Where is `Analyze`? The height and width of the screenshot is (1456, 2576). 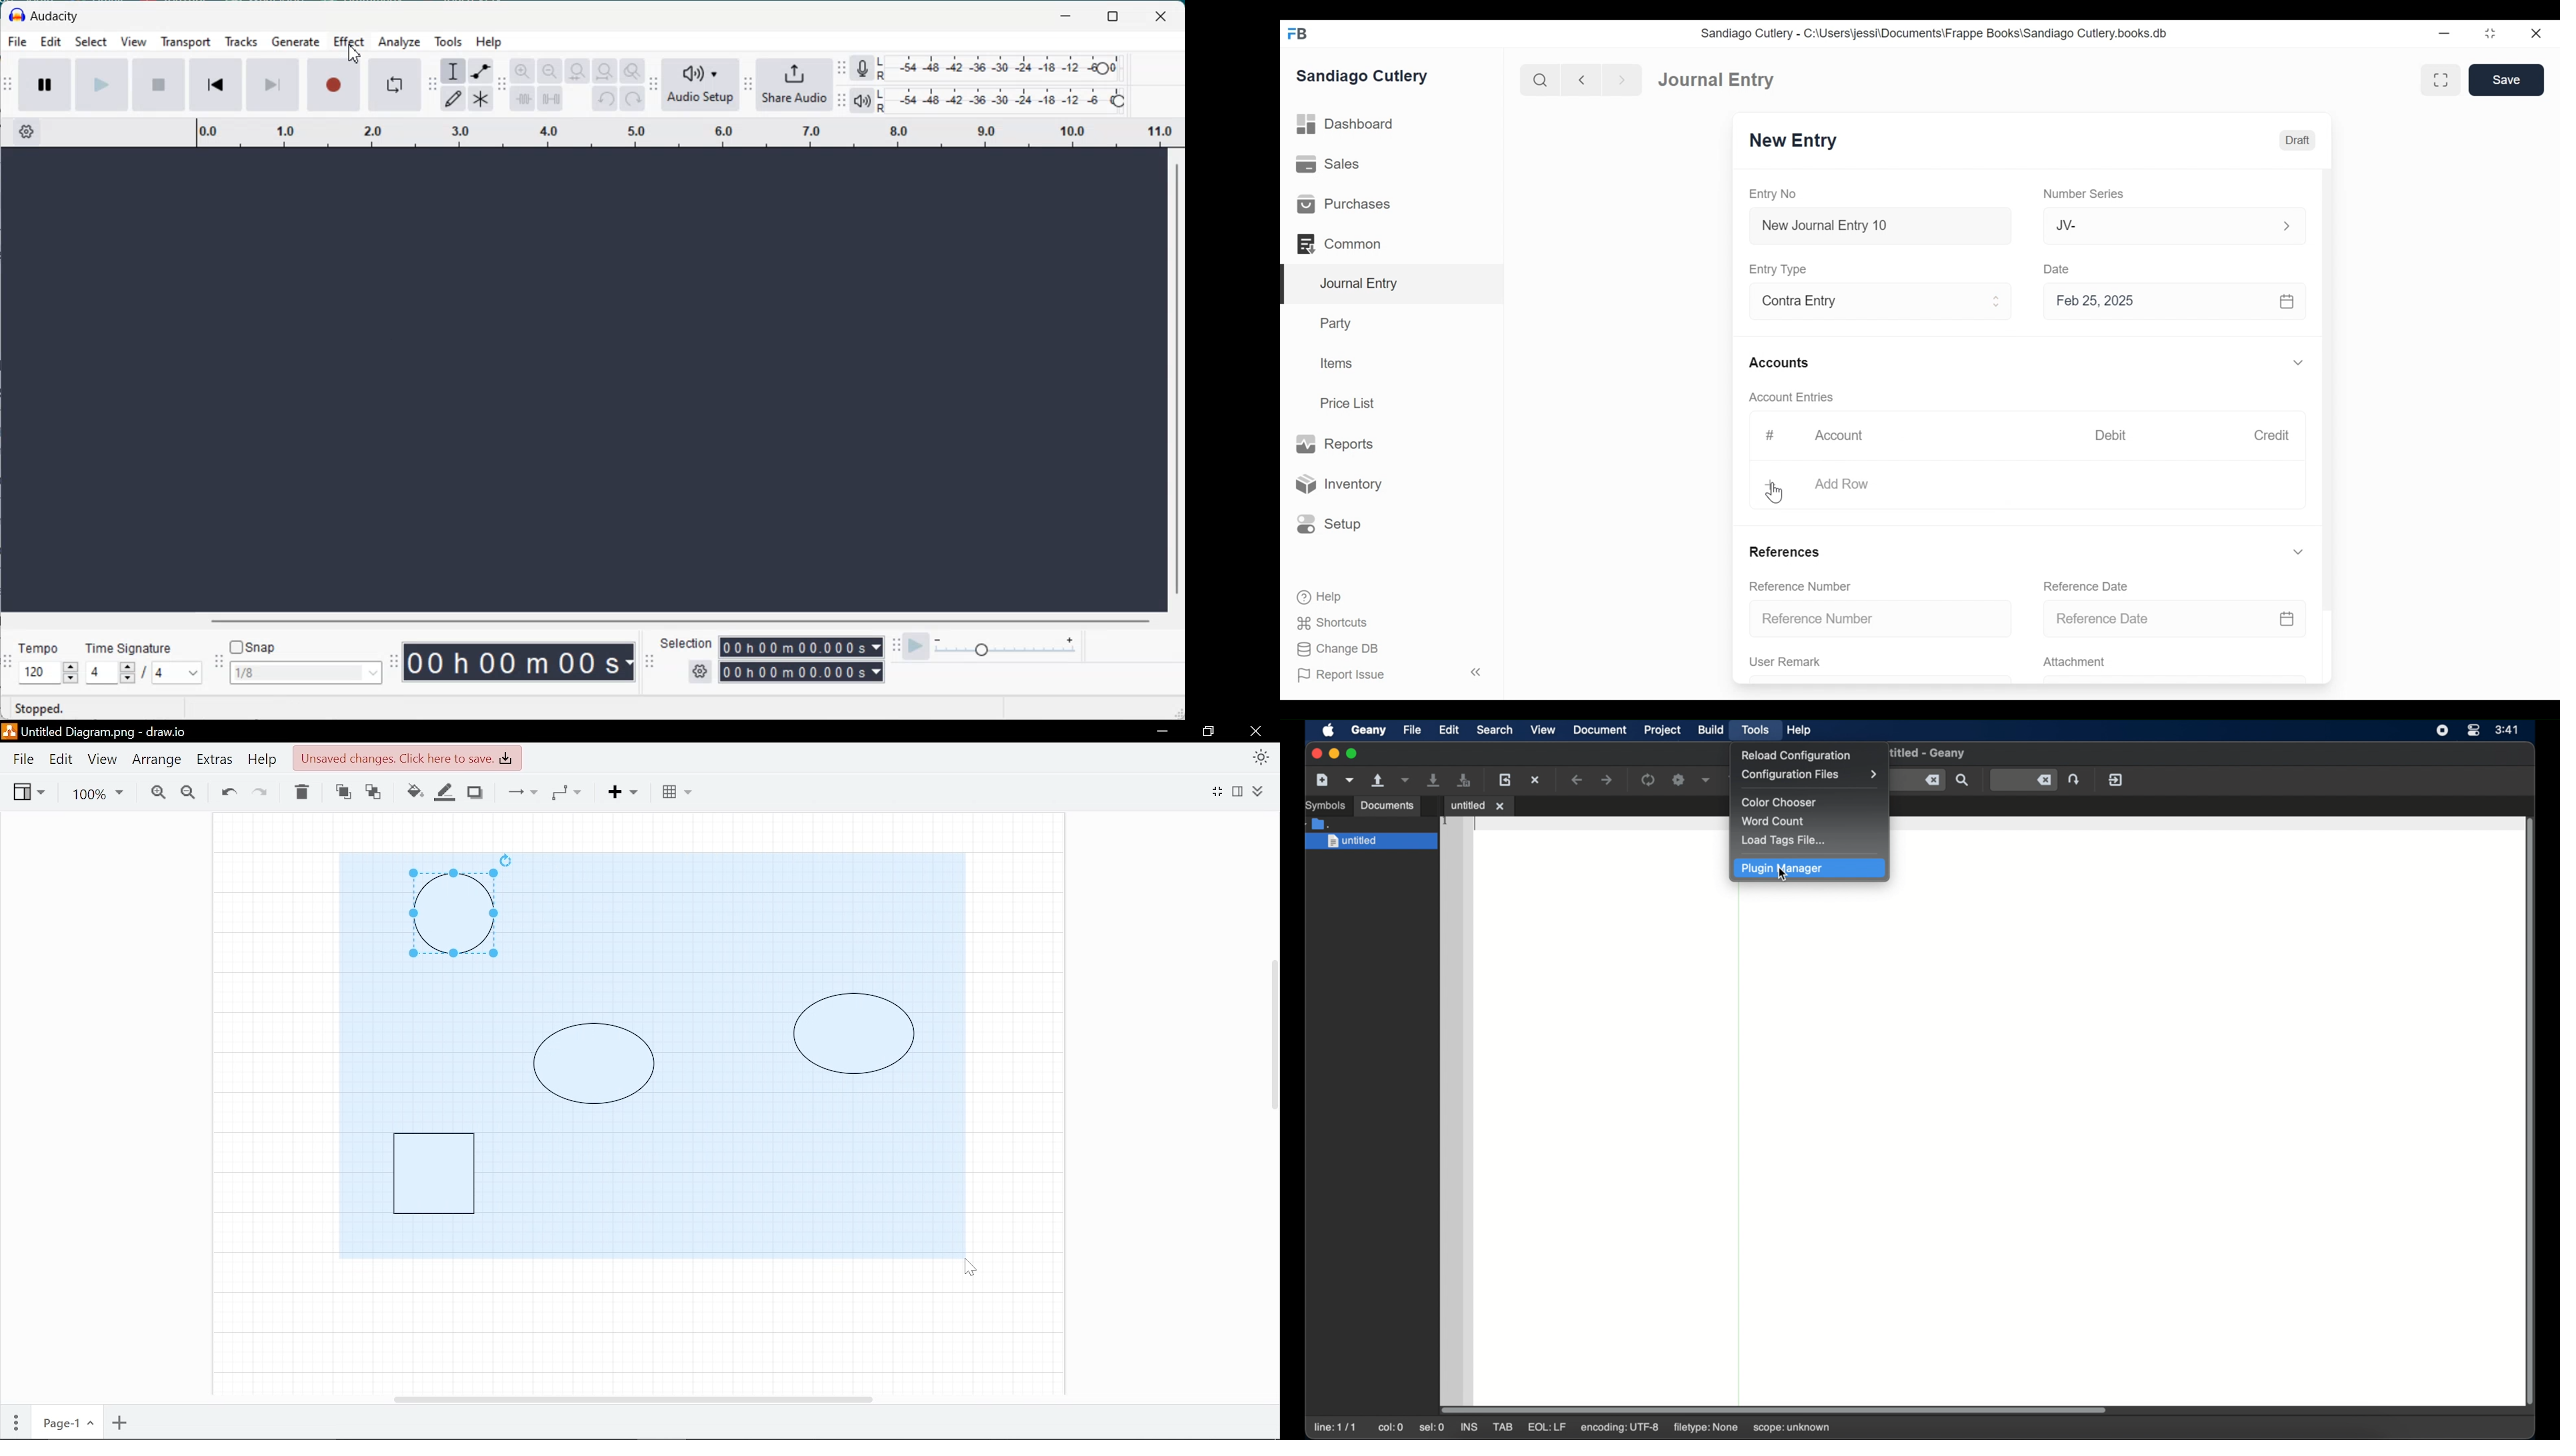 Analyze is located at coordinates (398, 42).